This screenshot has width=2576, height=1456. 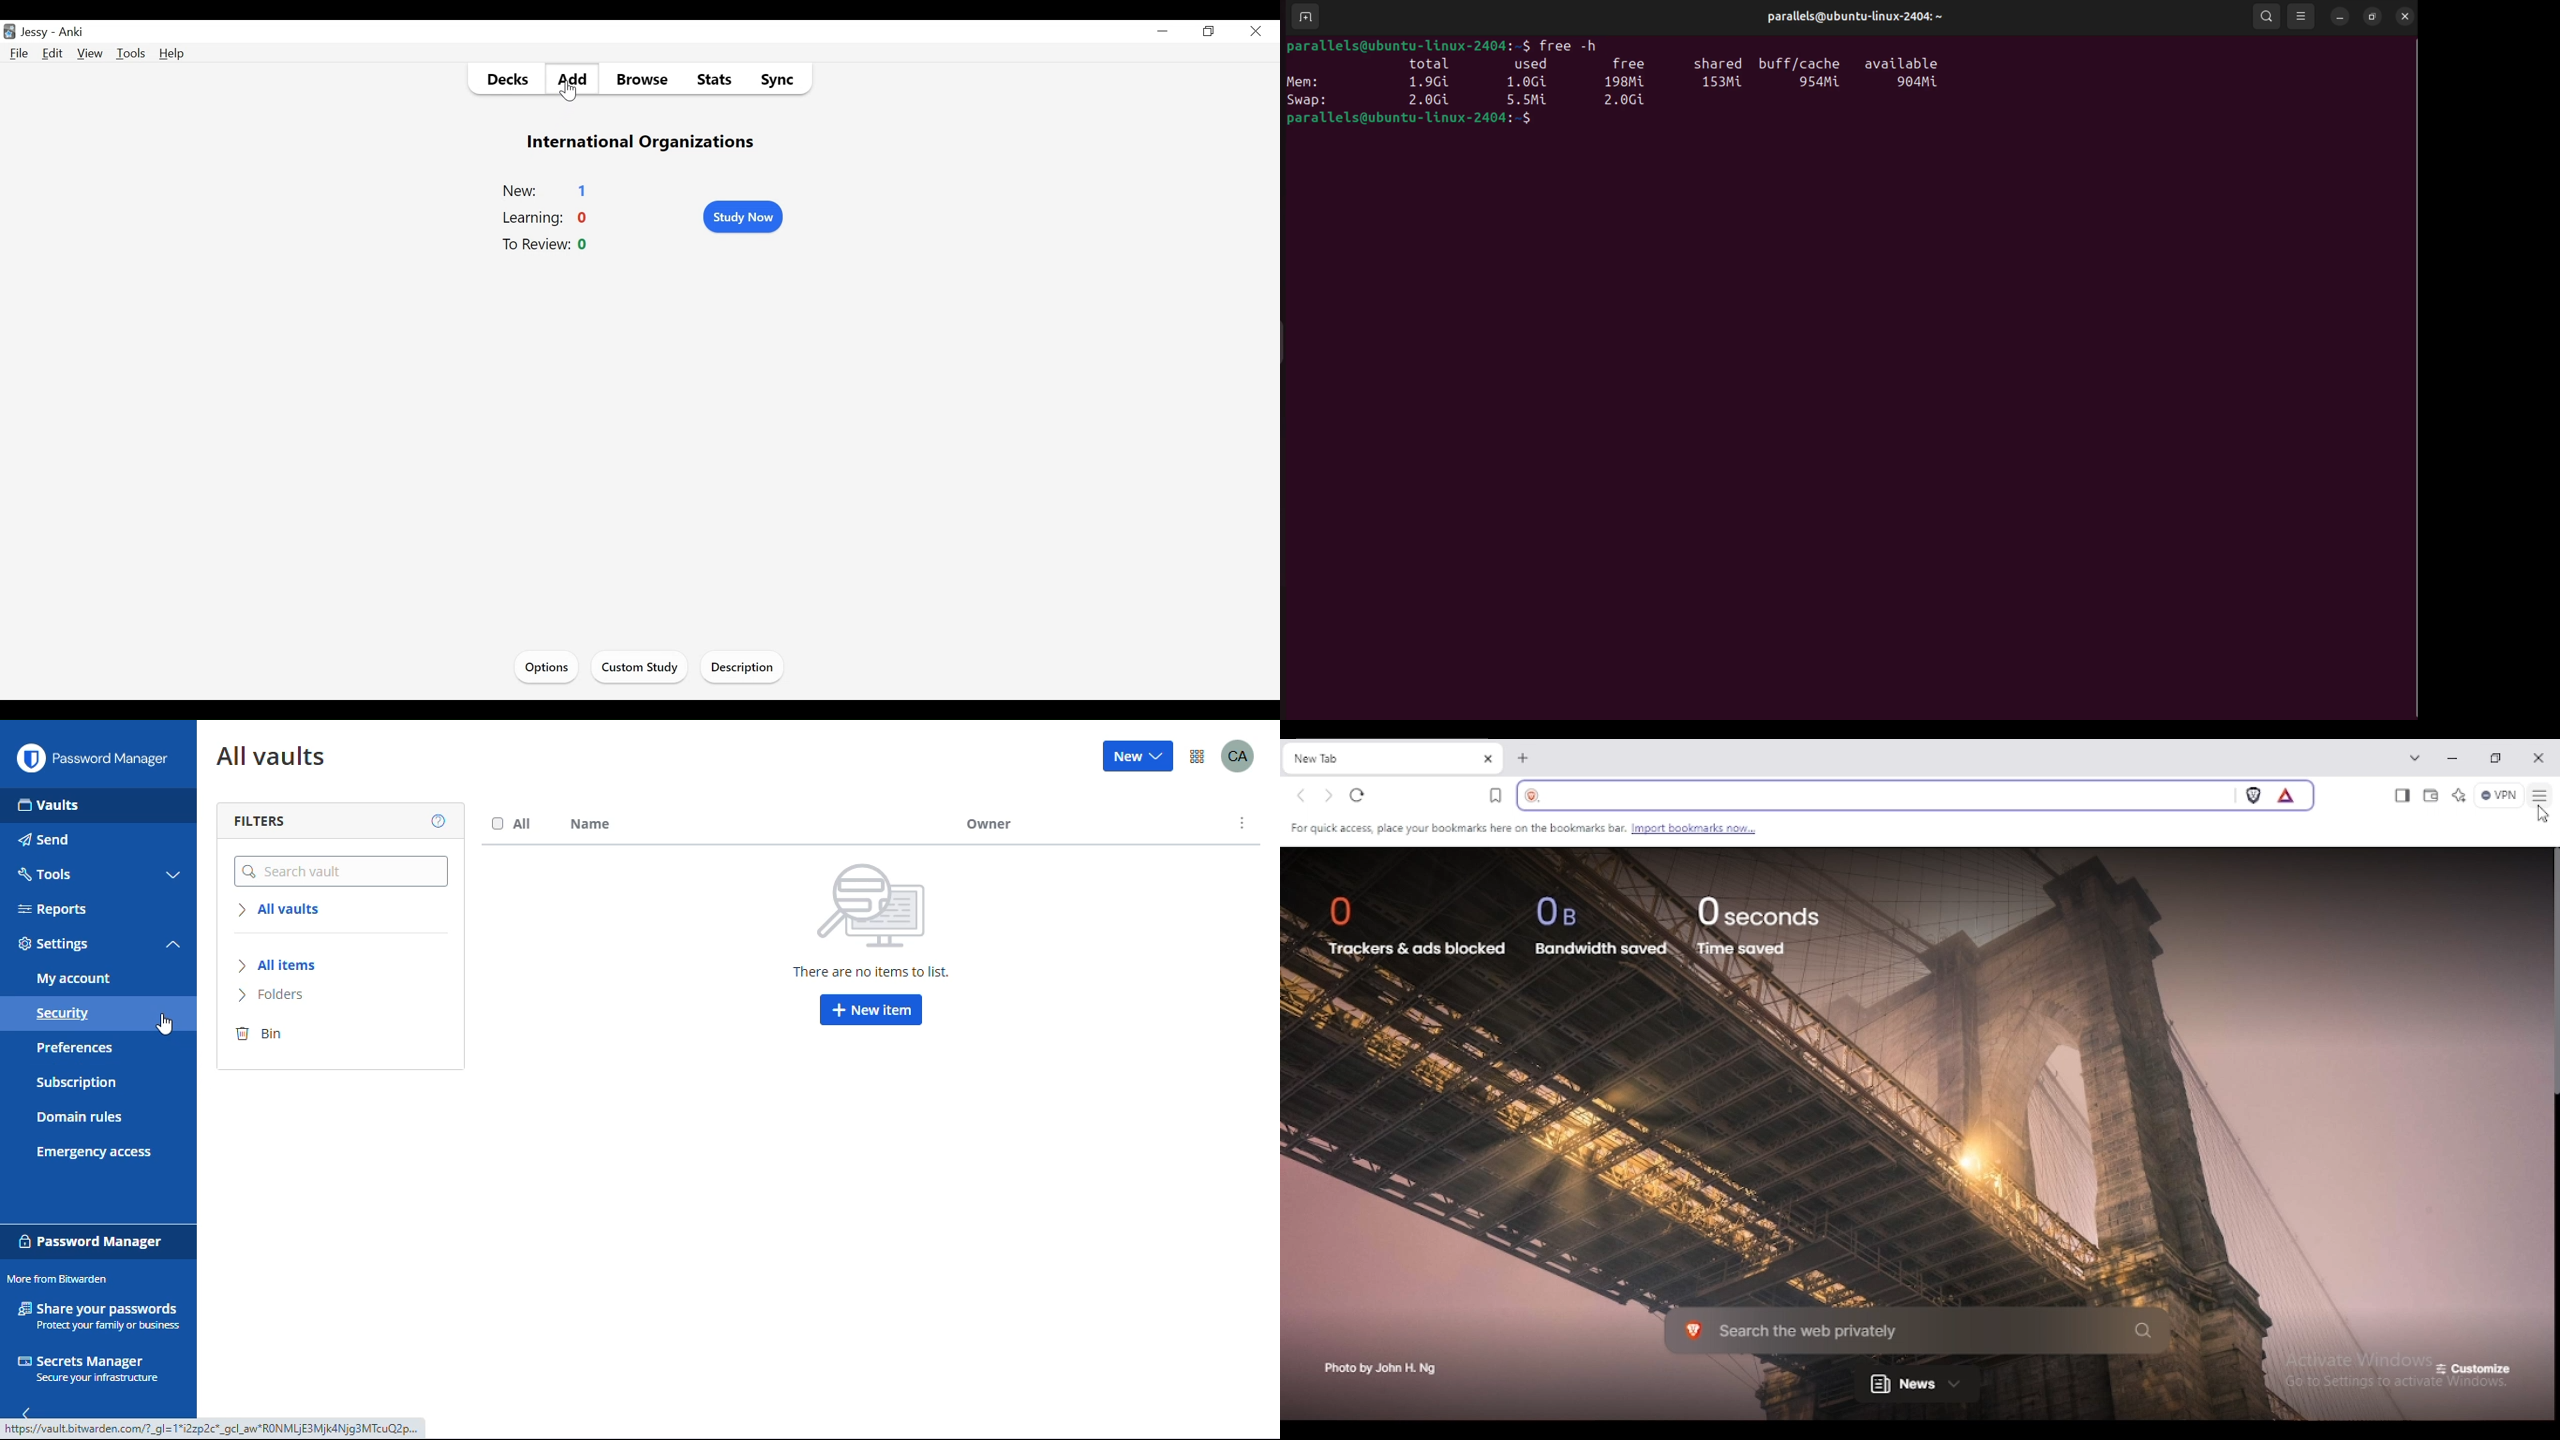 I want to click on new tab, so click(x=1524, y=758).